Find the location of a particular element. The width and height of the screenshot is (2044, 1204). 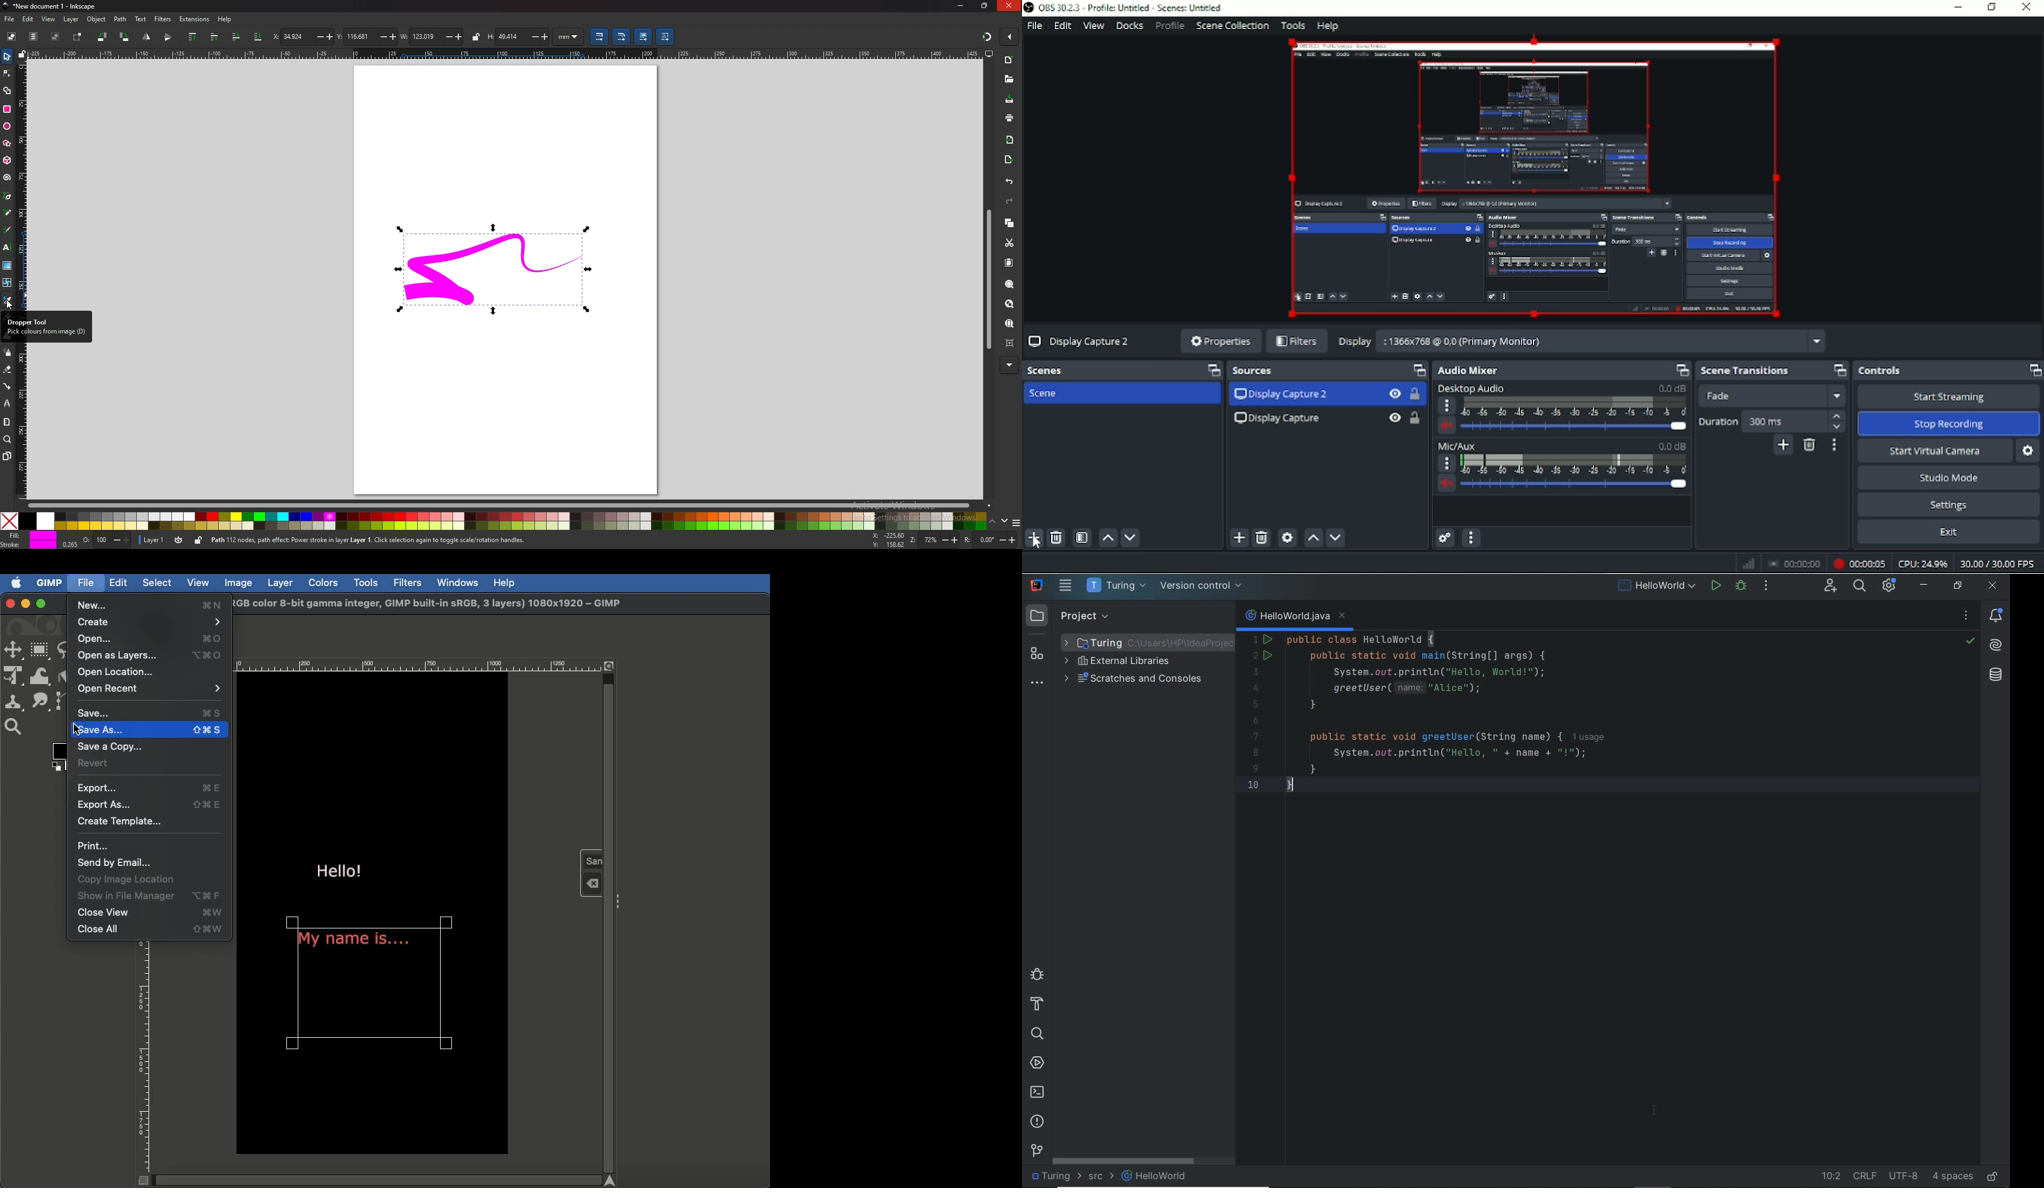

Send by email is located at coordinates (115, 864).